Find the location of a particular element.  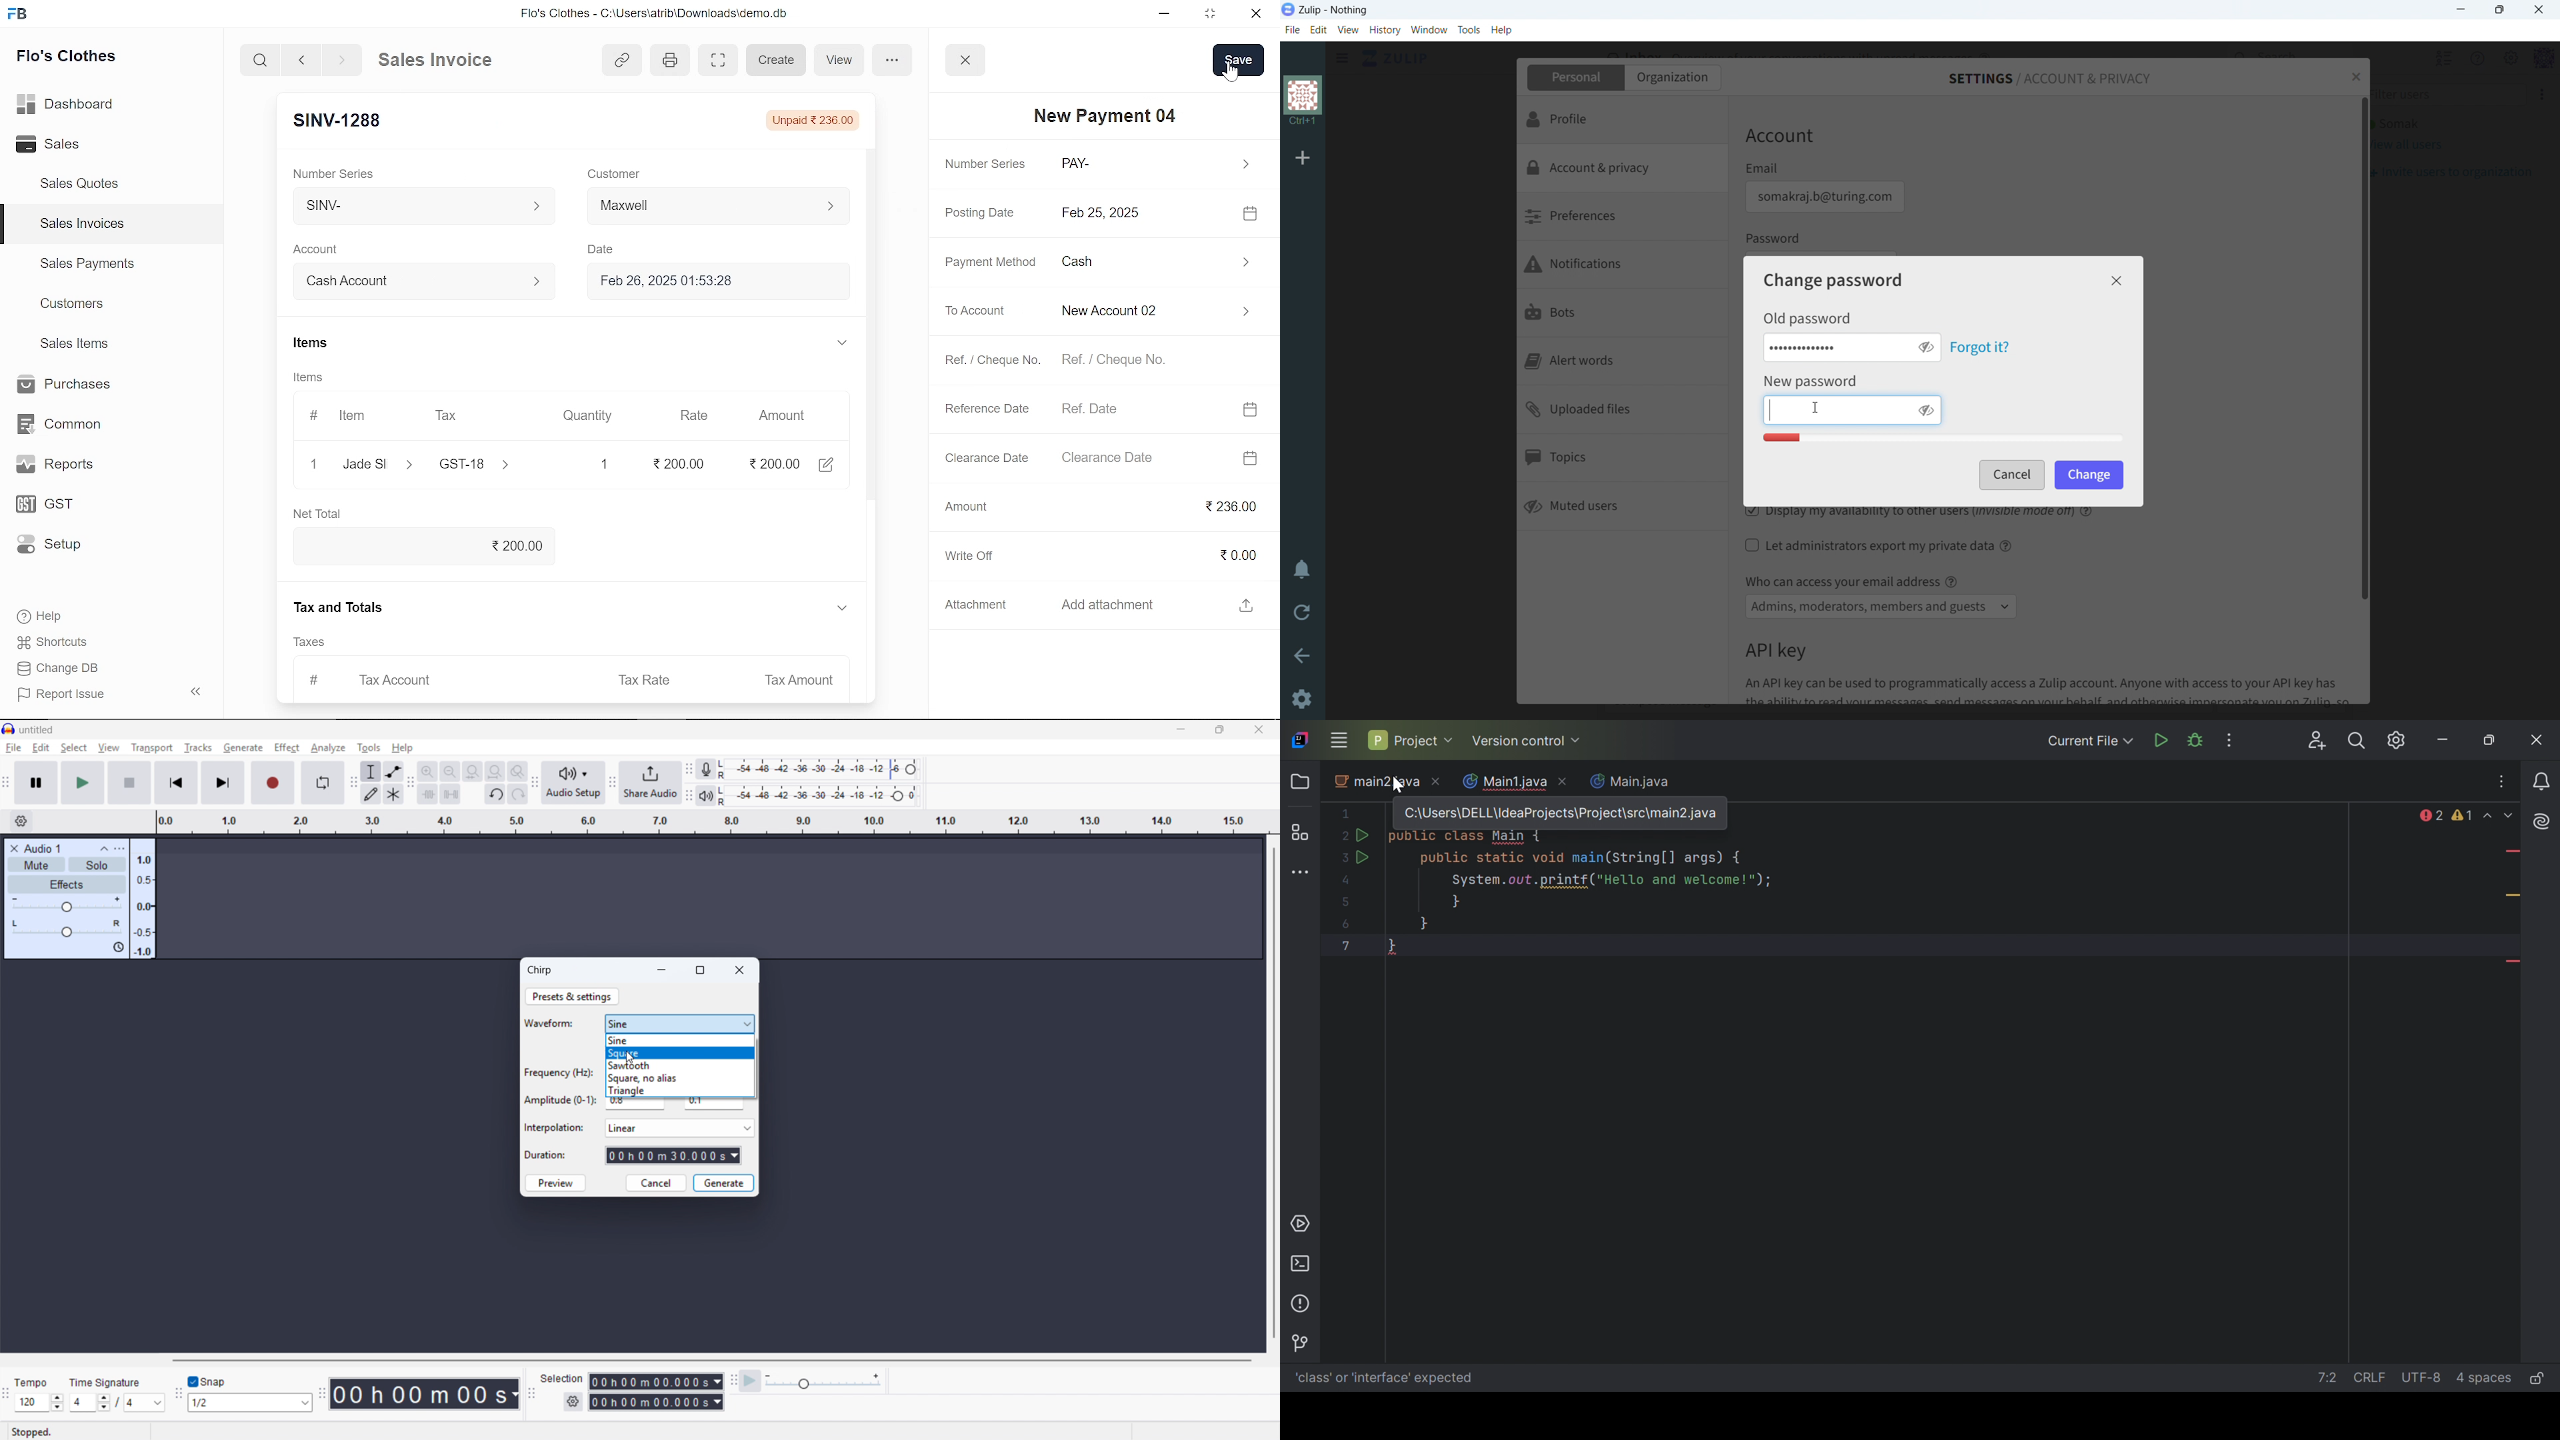

Tax Account is located at coordinates (419, 676).